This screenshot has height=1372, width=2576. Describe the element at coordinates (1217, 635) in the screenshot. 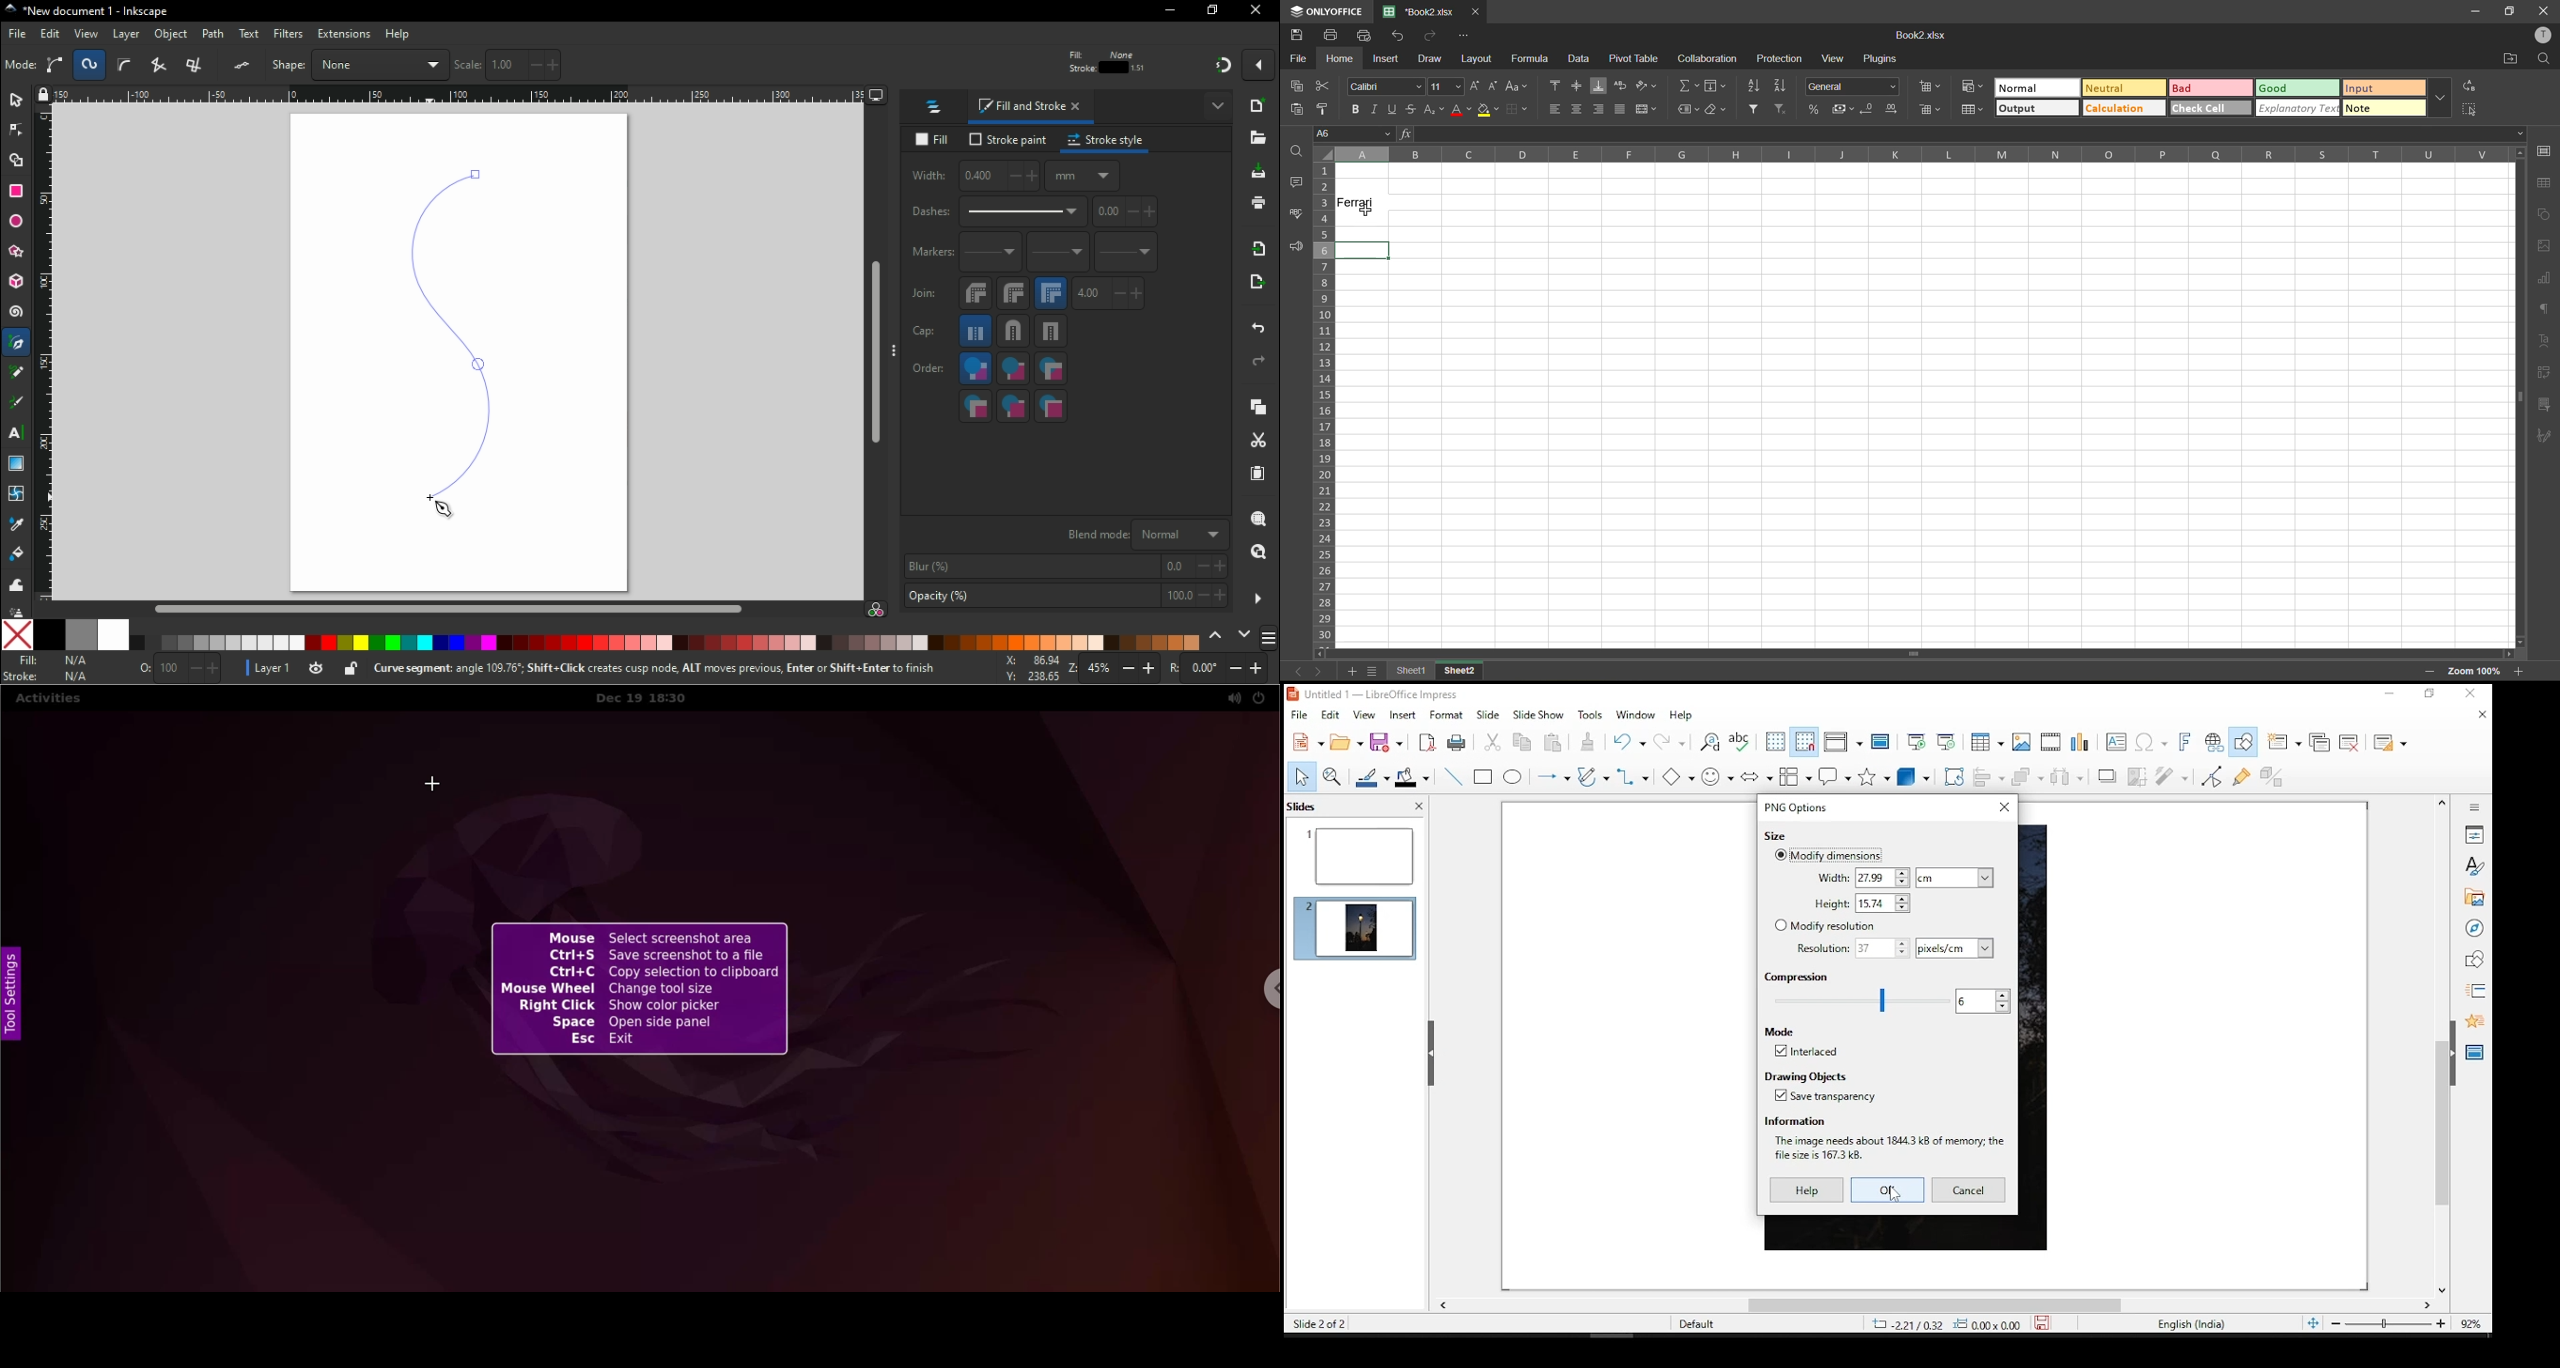

I see `previous` at that location.